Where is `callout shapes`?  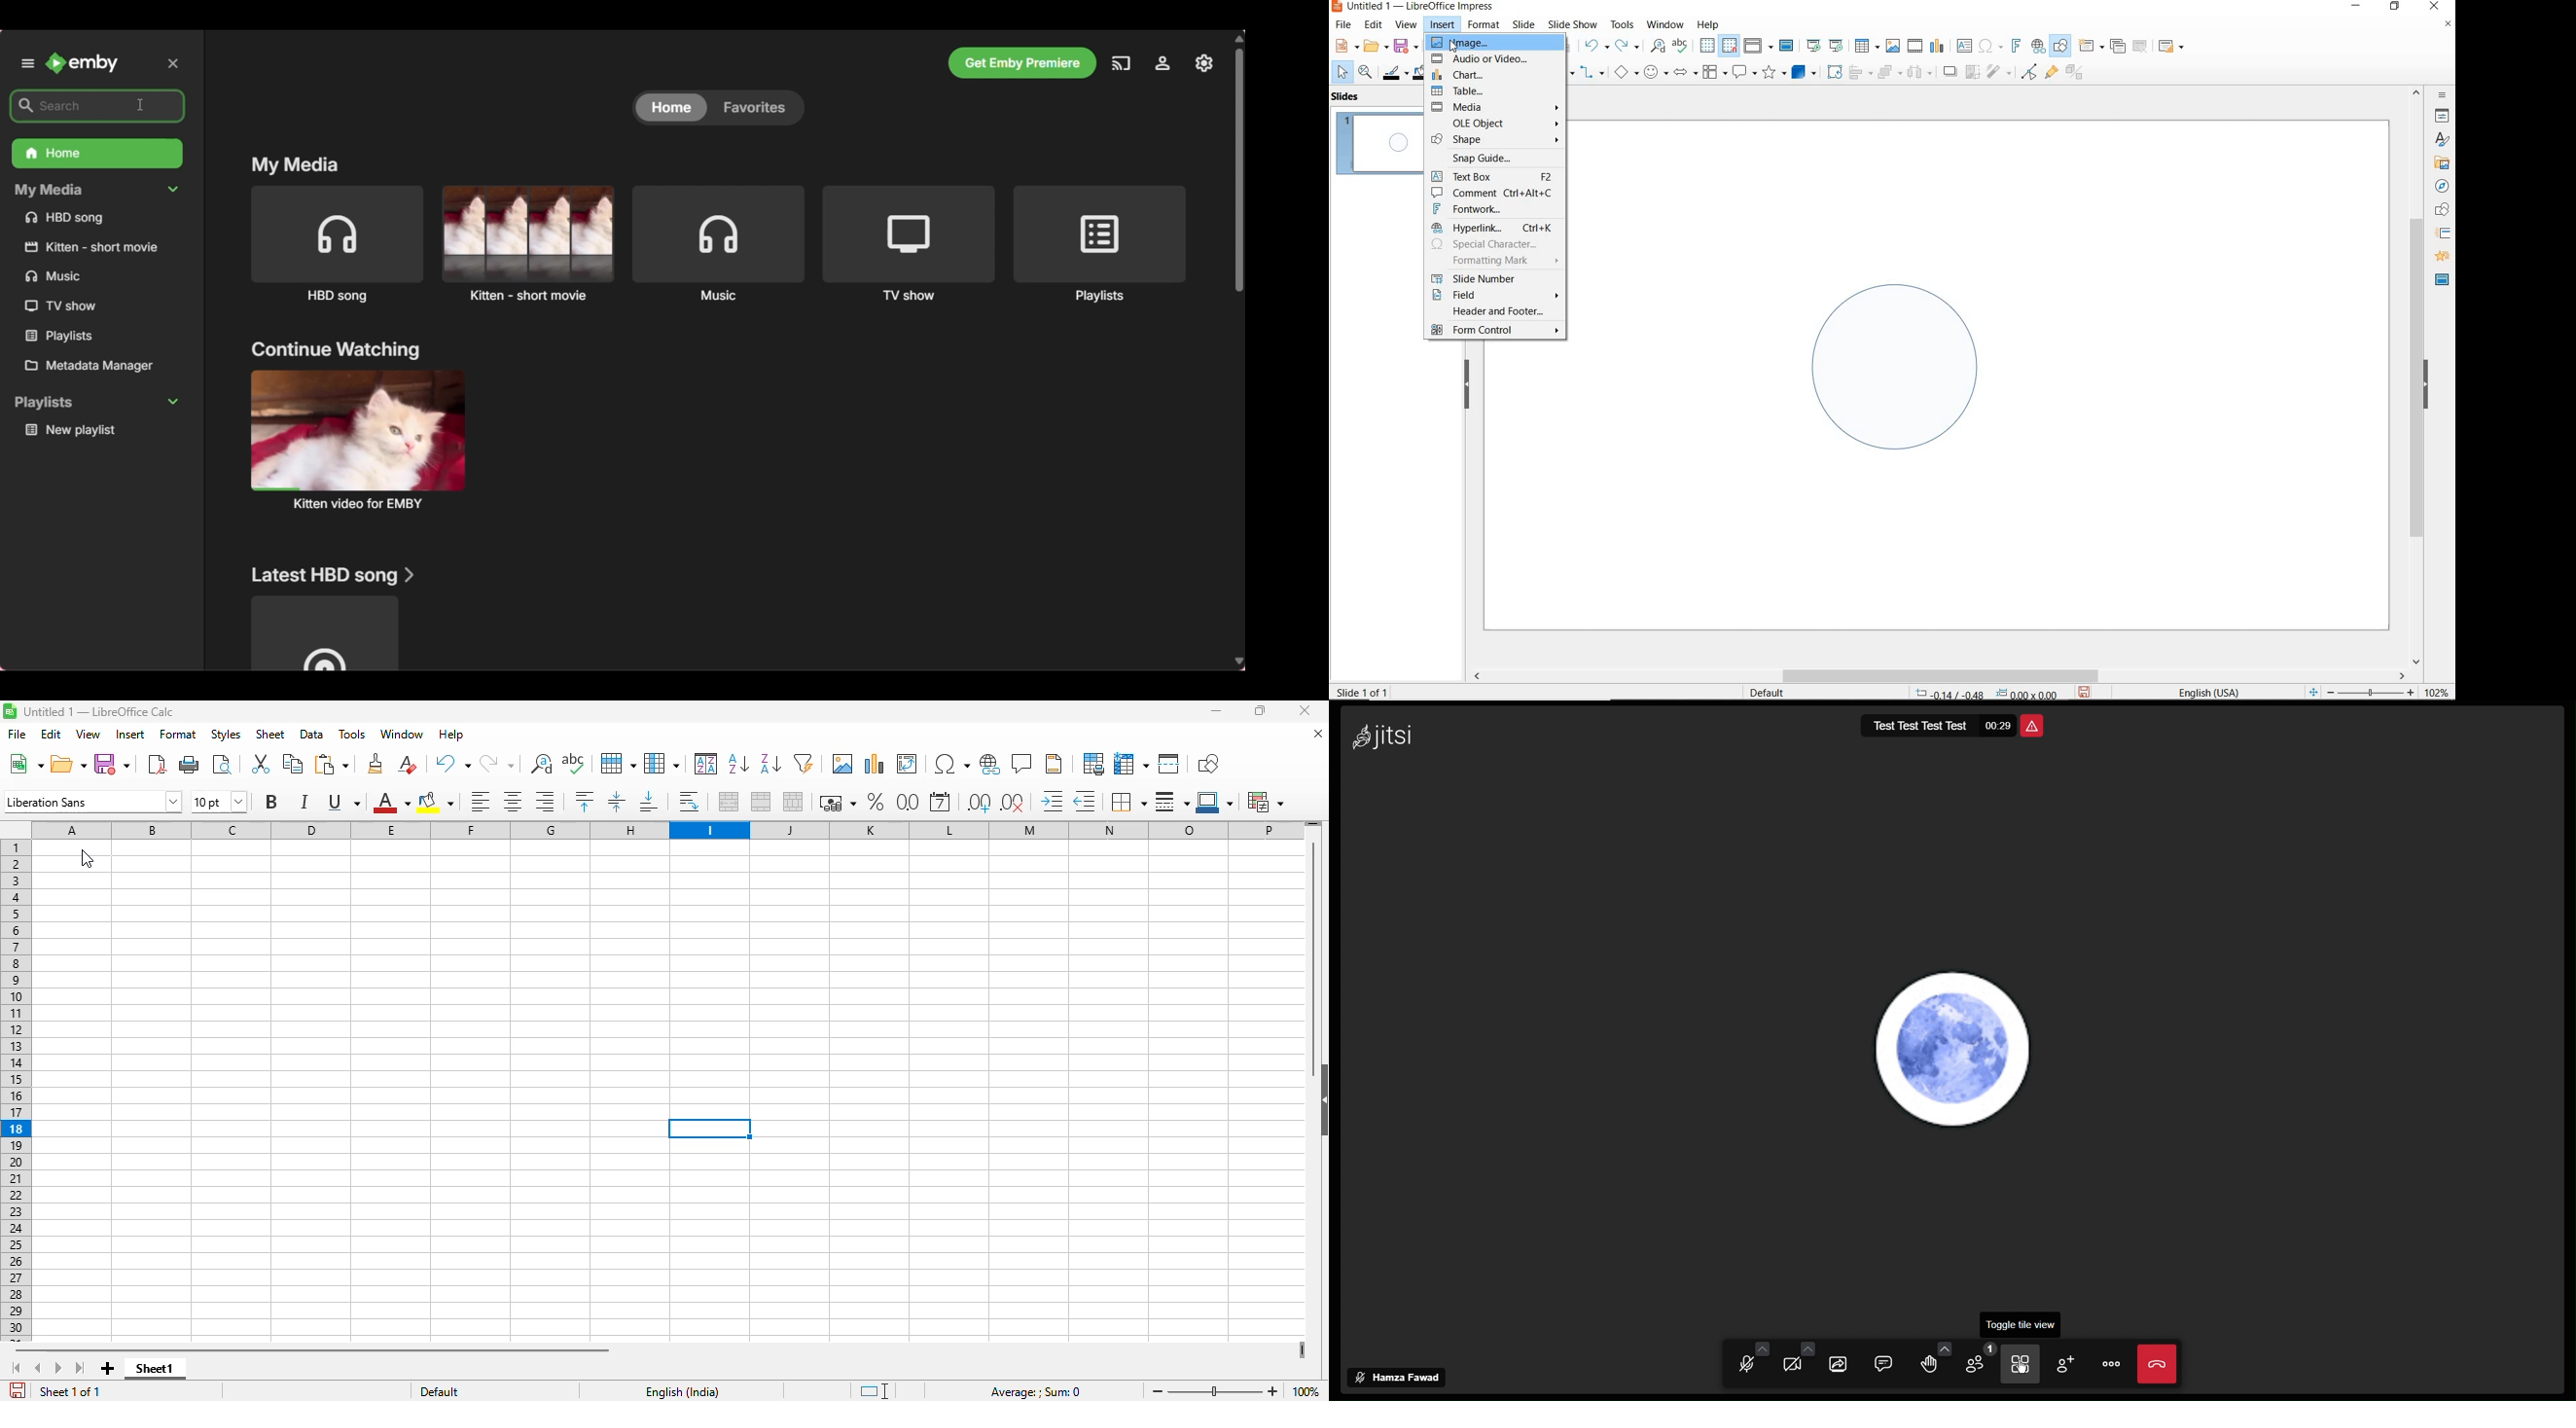
callout shapes is located at coordinates (1742, 73).